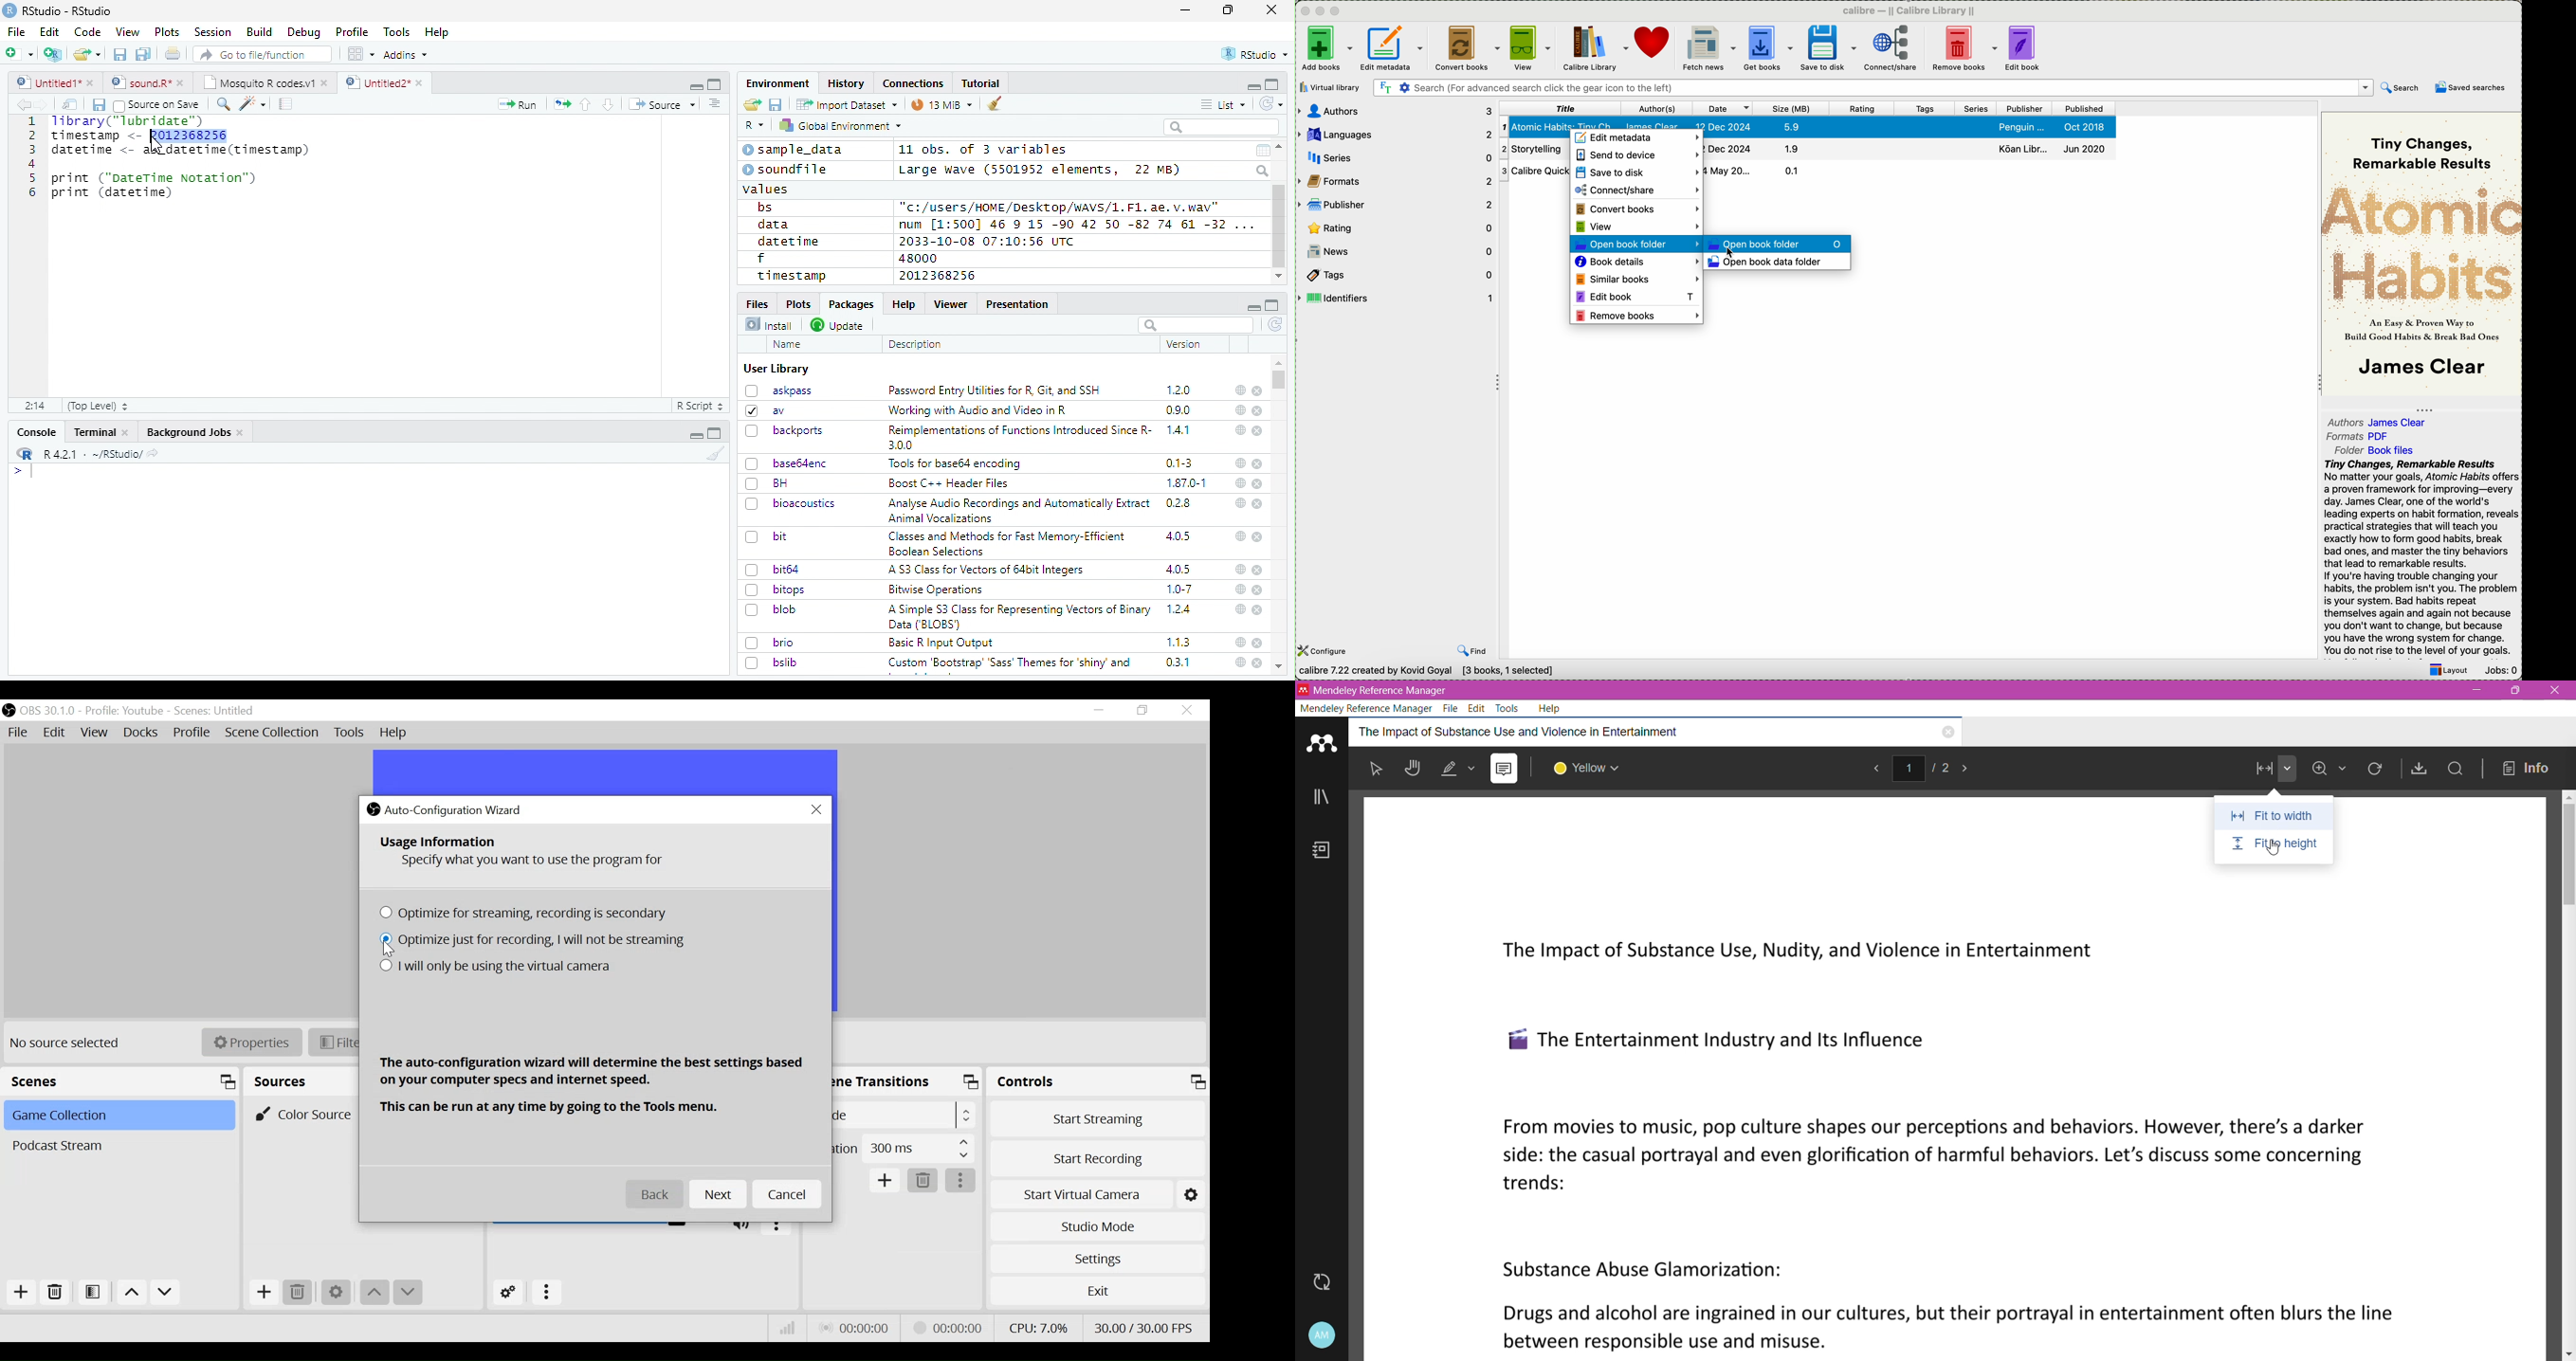  I want to click on Add, so click(886, 1181).